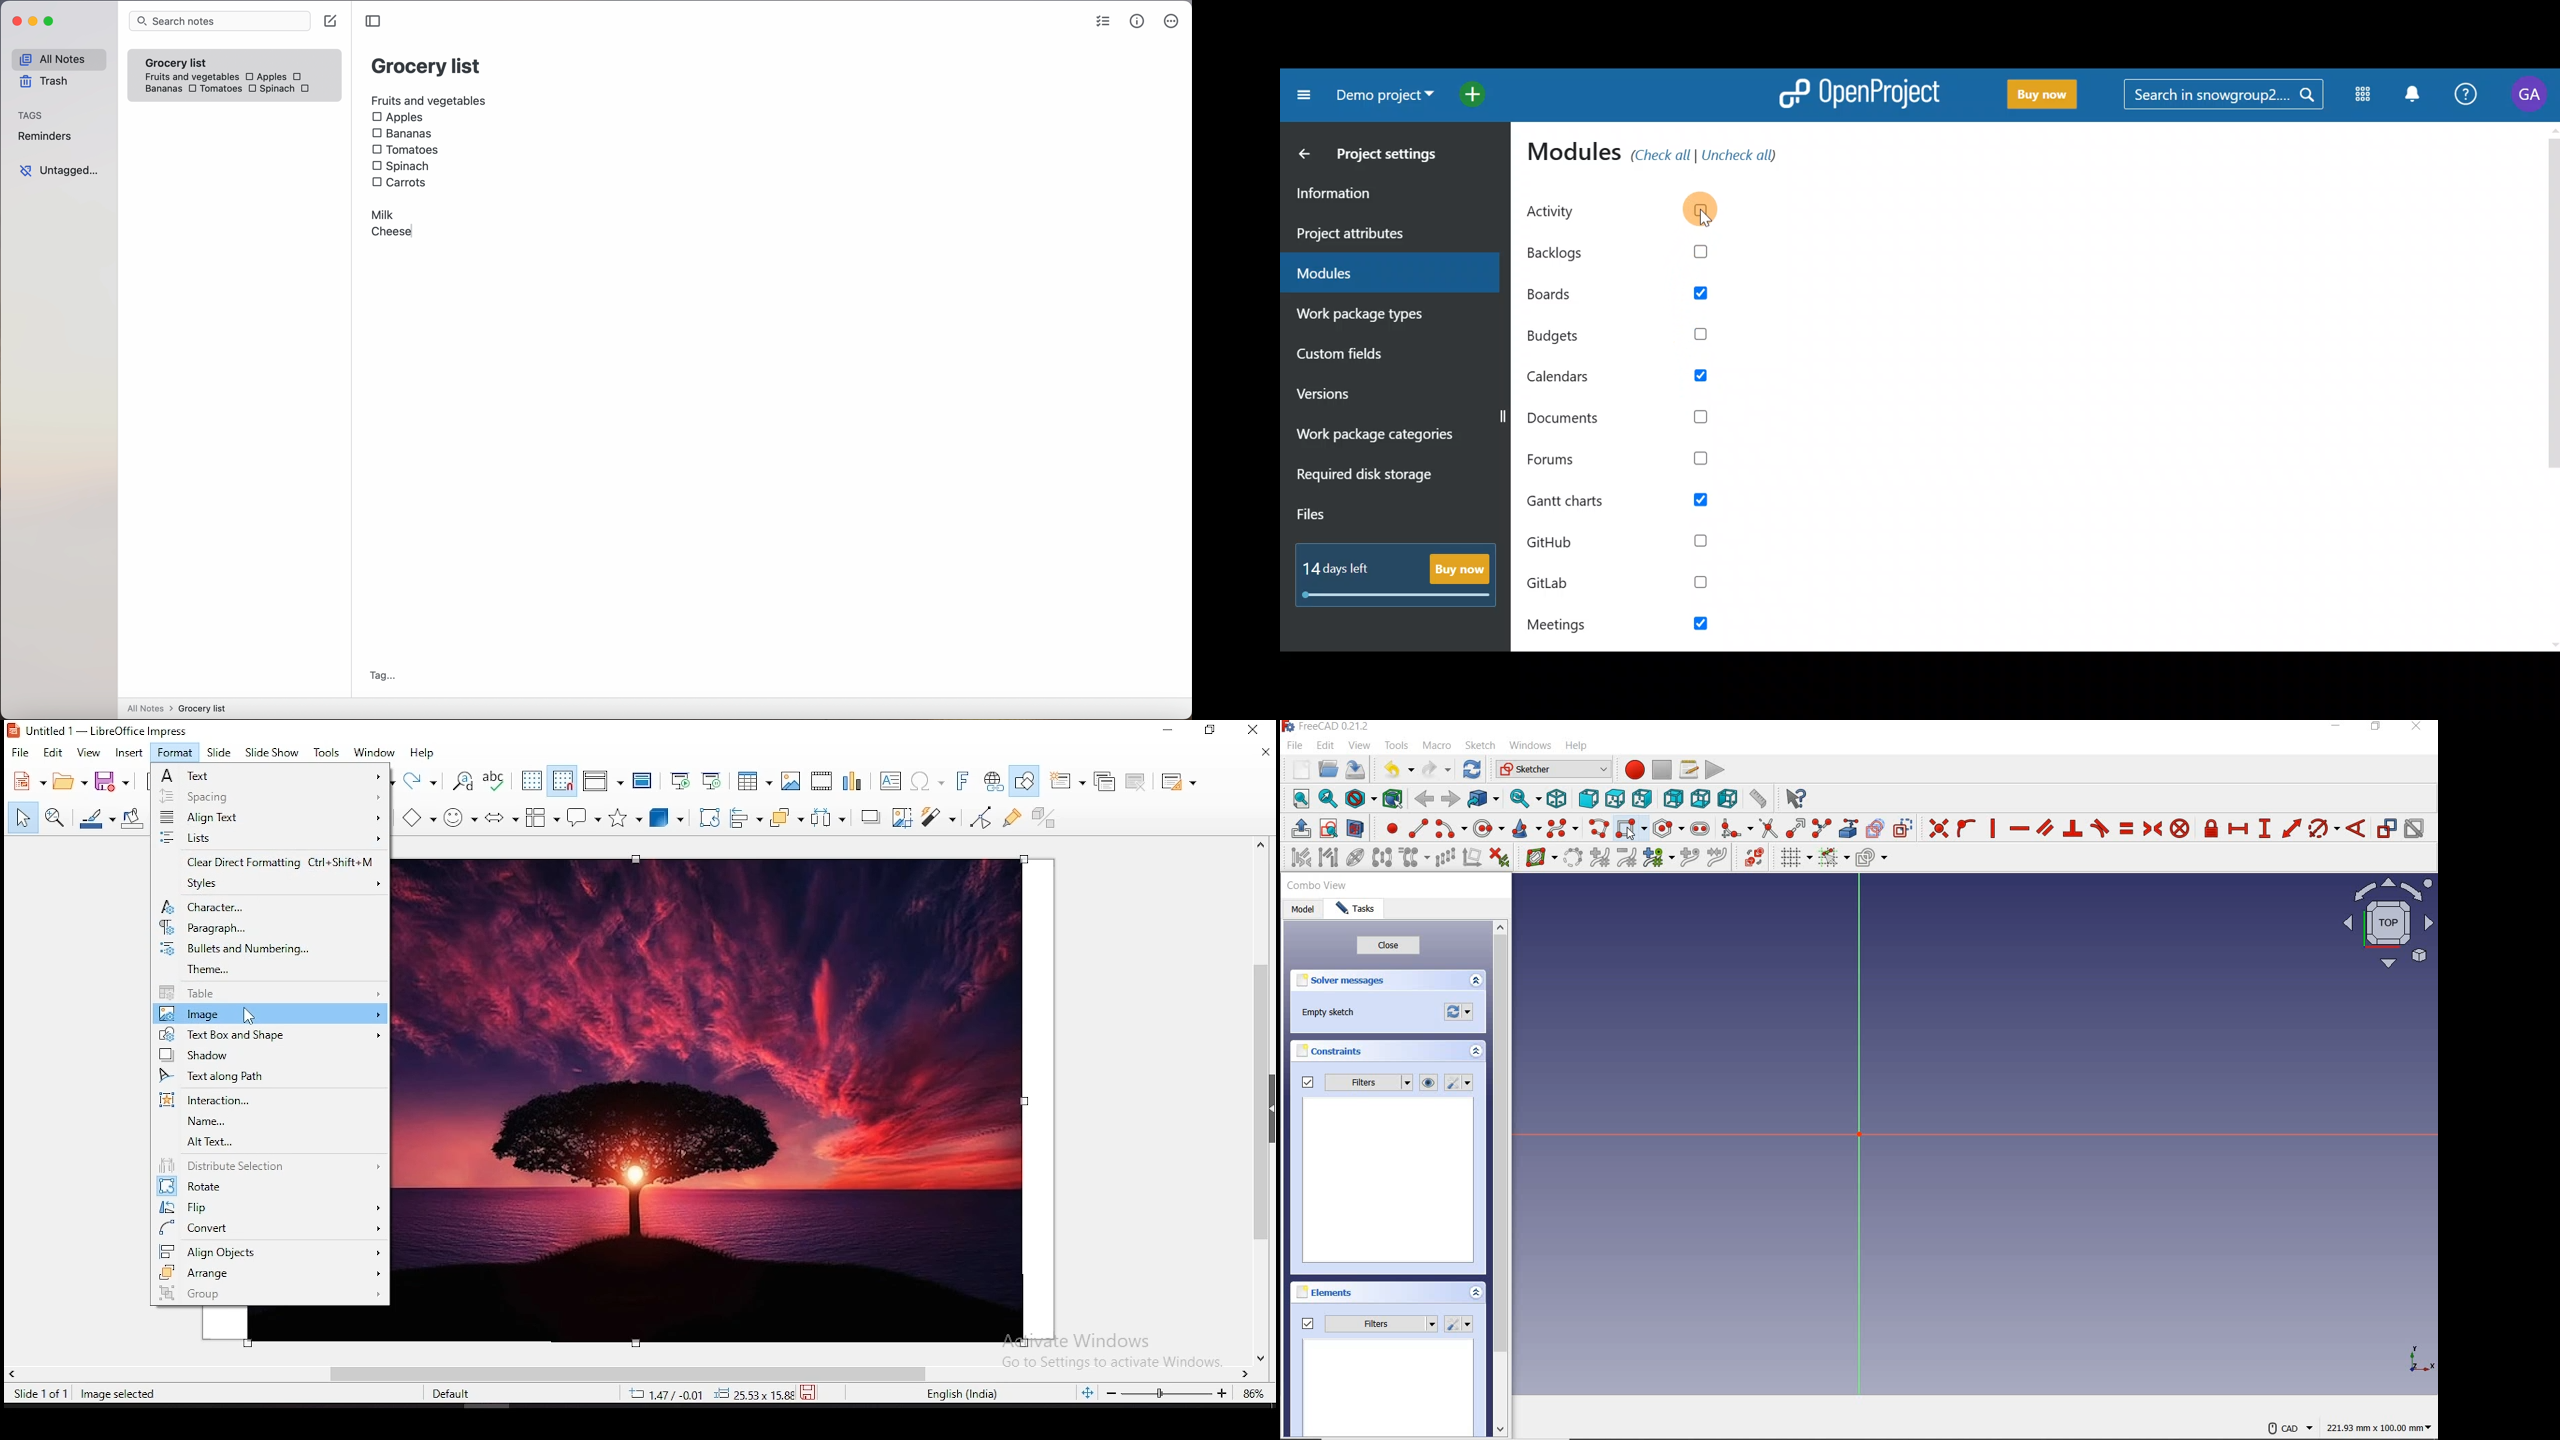 This screenshot has width=2576, height=1456. Describe the element at coordinates (1460, 1324) in the screenshot. I see `settings` at that location.